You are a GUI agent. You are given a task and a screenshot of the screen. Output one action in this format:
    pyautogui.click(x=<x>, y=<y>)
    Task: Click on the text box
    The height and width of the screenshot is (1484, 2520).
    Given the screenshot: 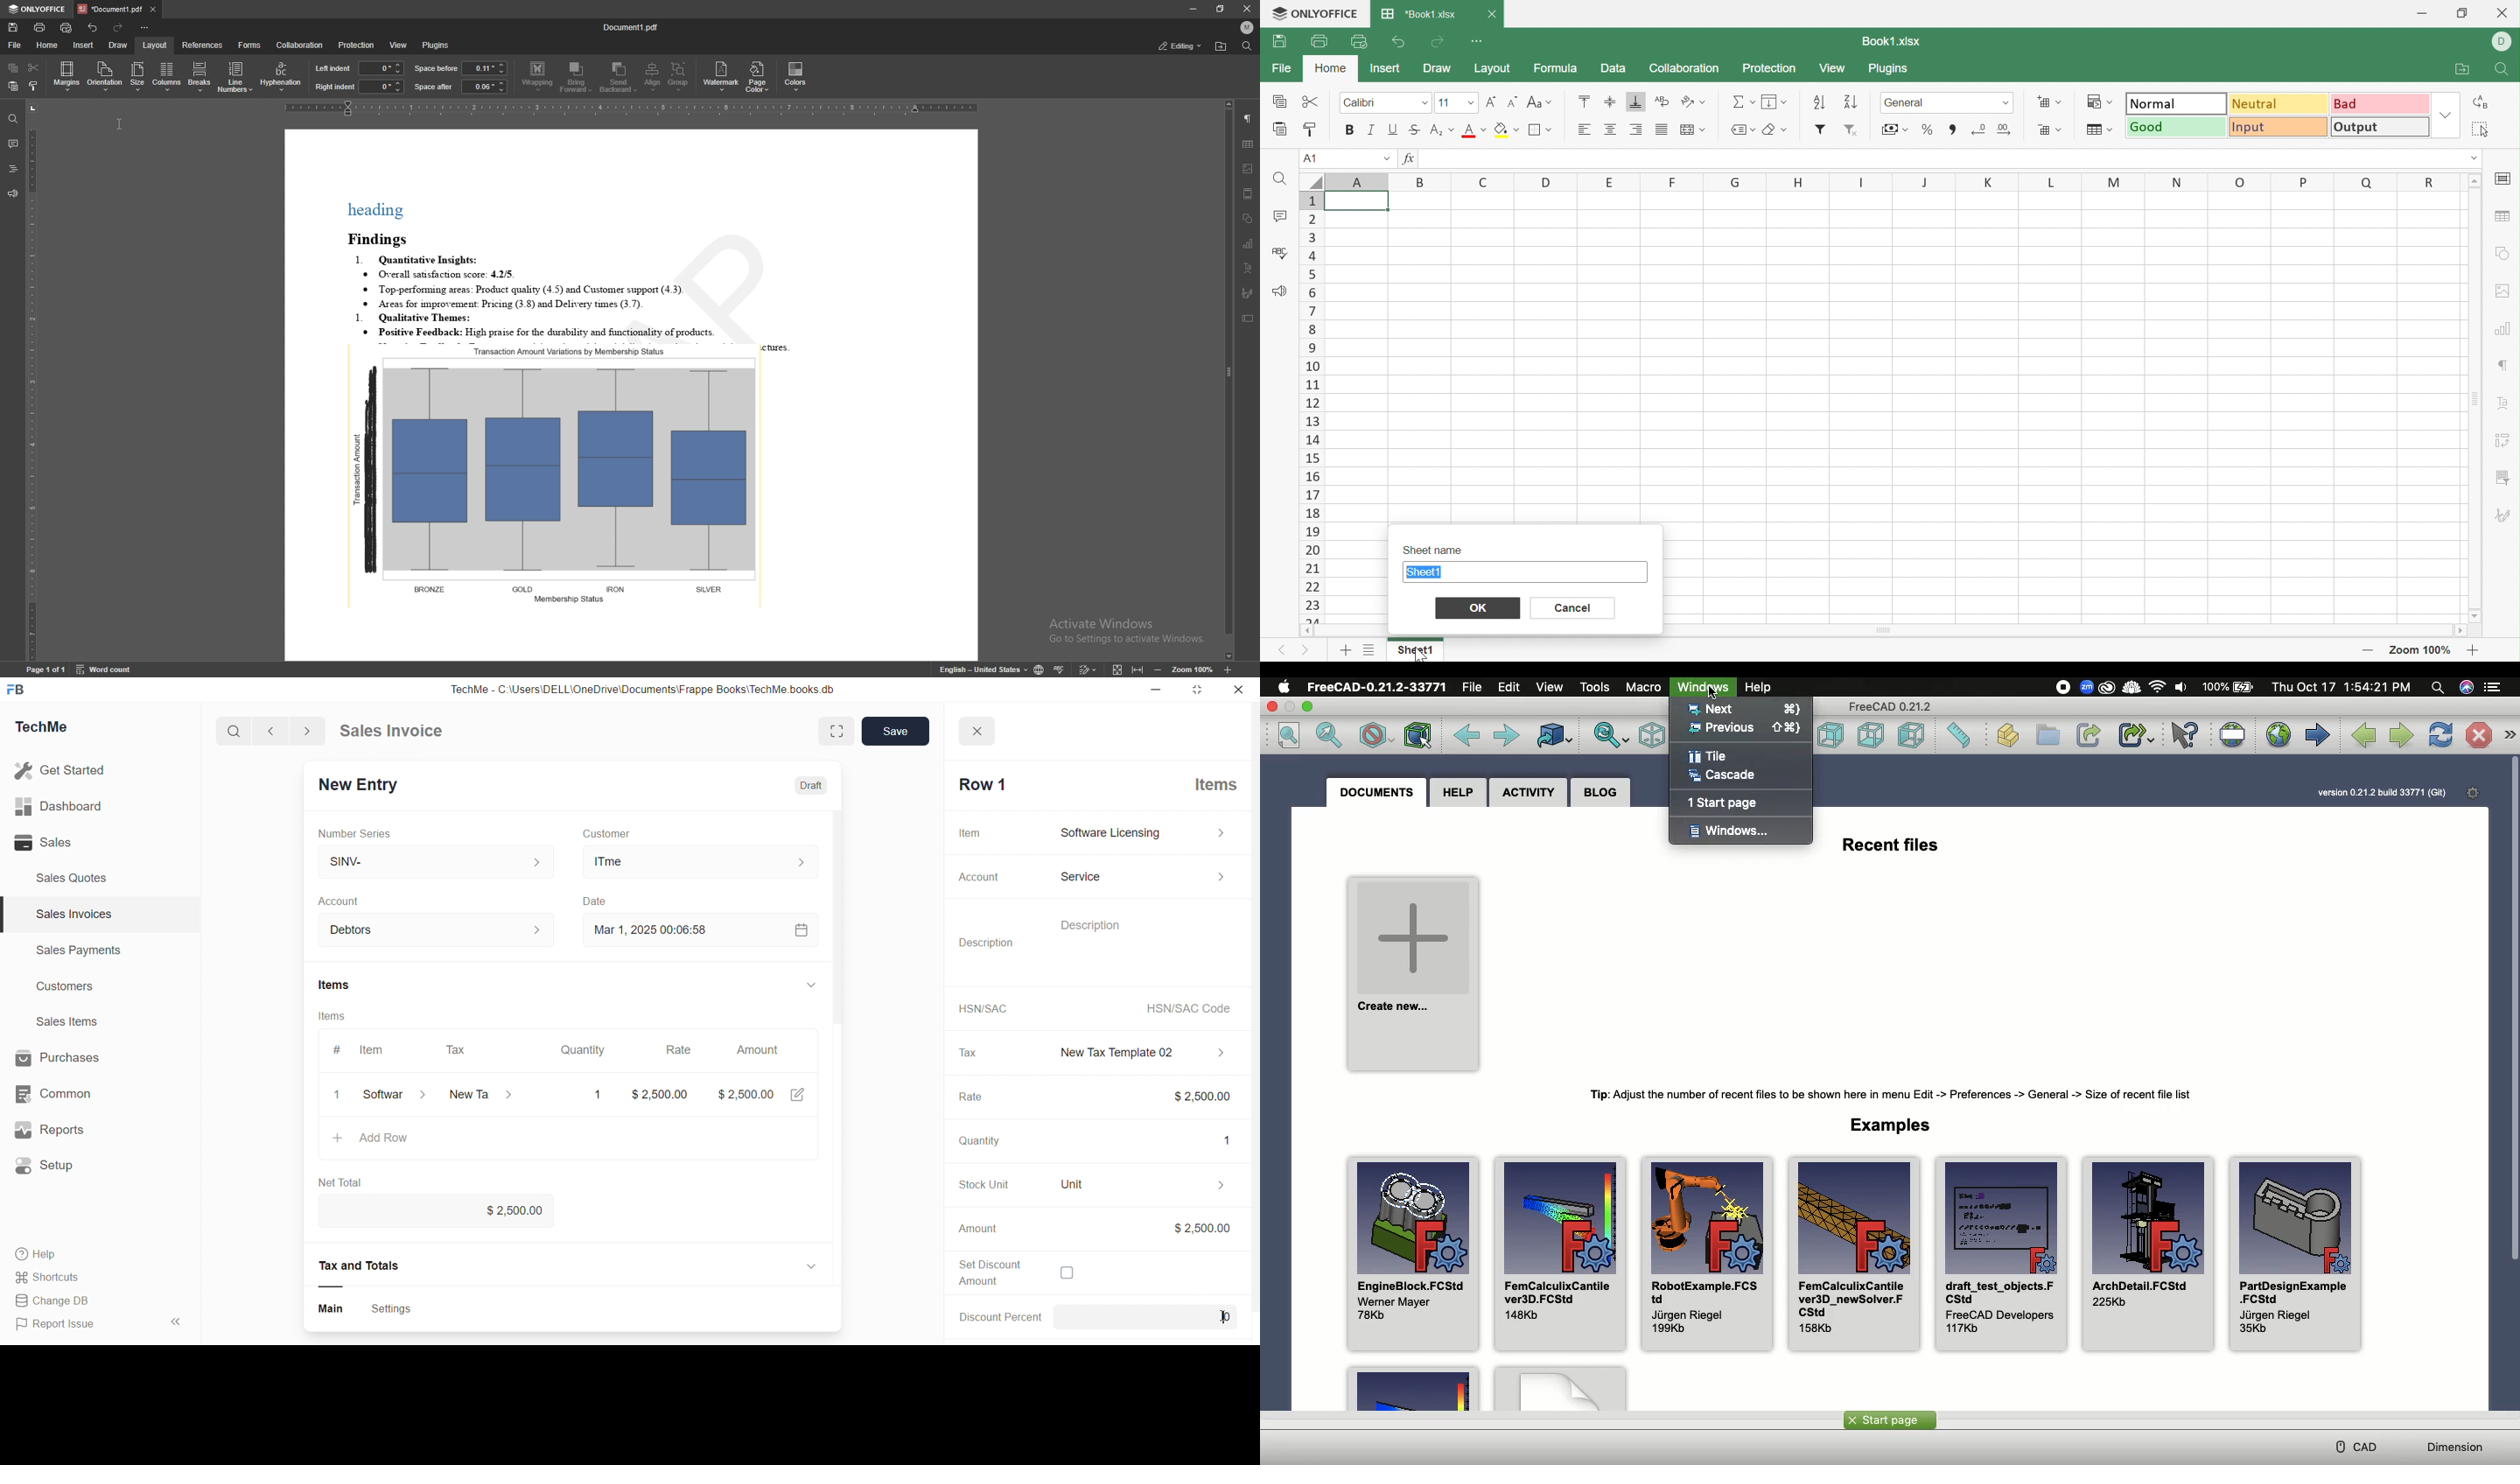 What is the action you would take?
    pyautogui.click(x=1248, y=318)
    